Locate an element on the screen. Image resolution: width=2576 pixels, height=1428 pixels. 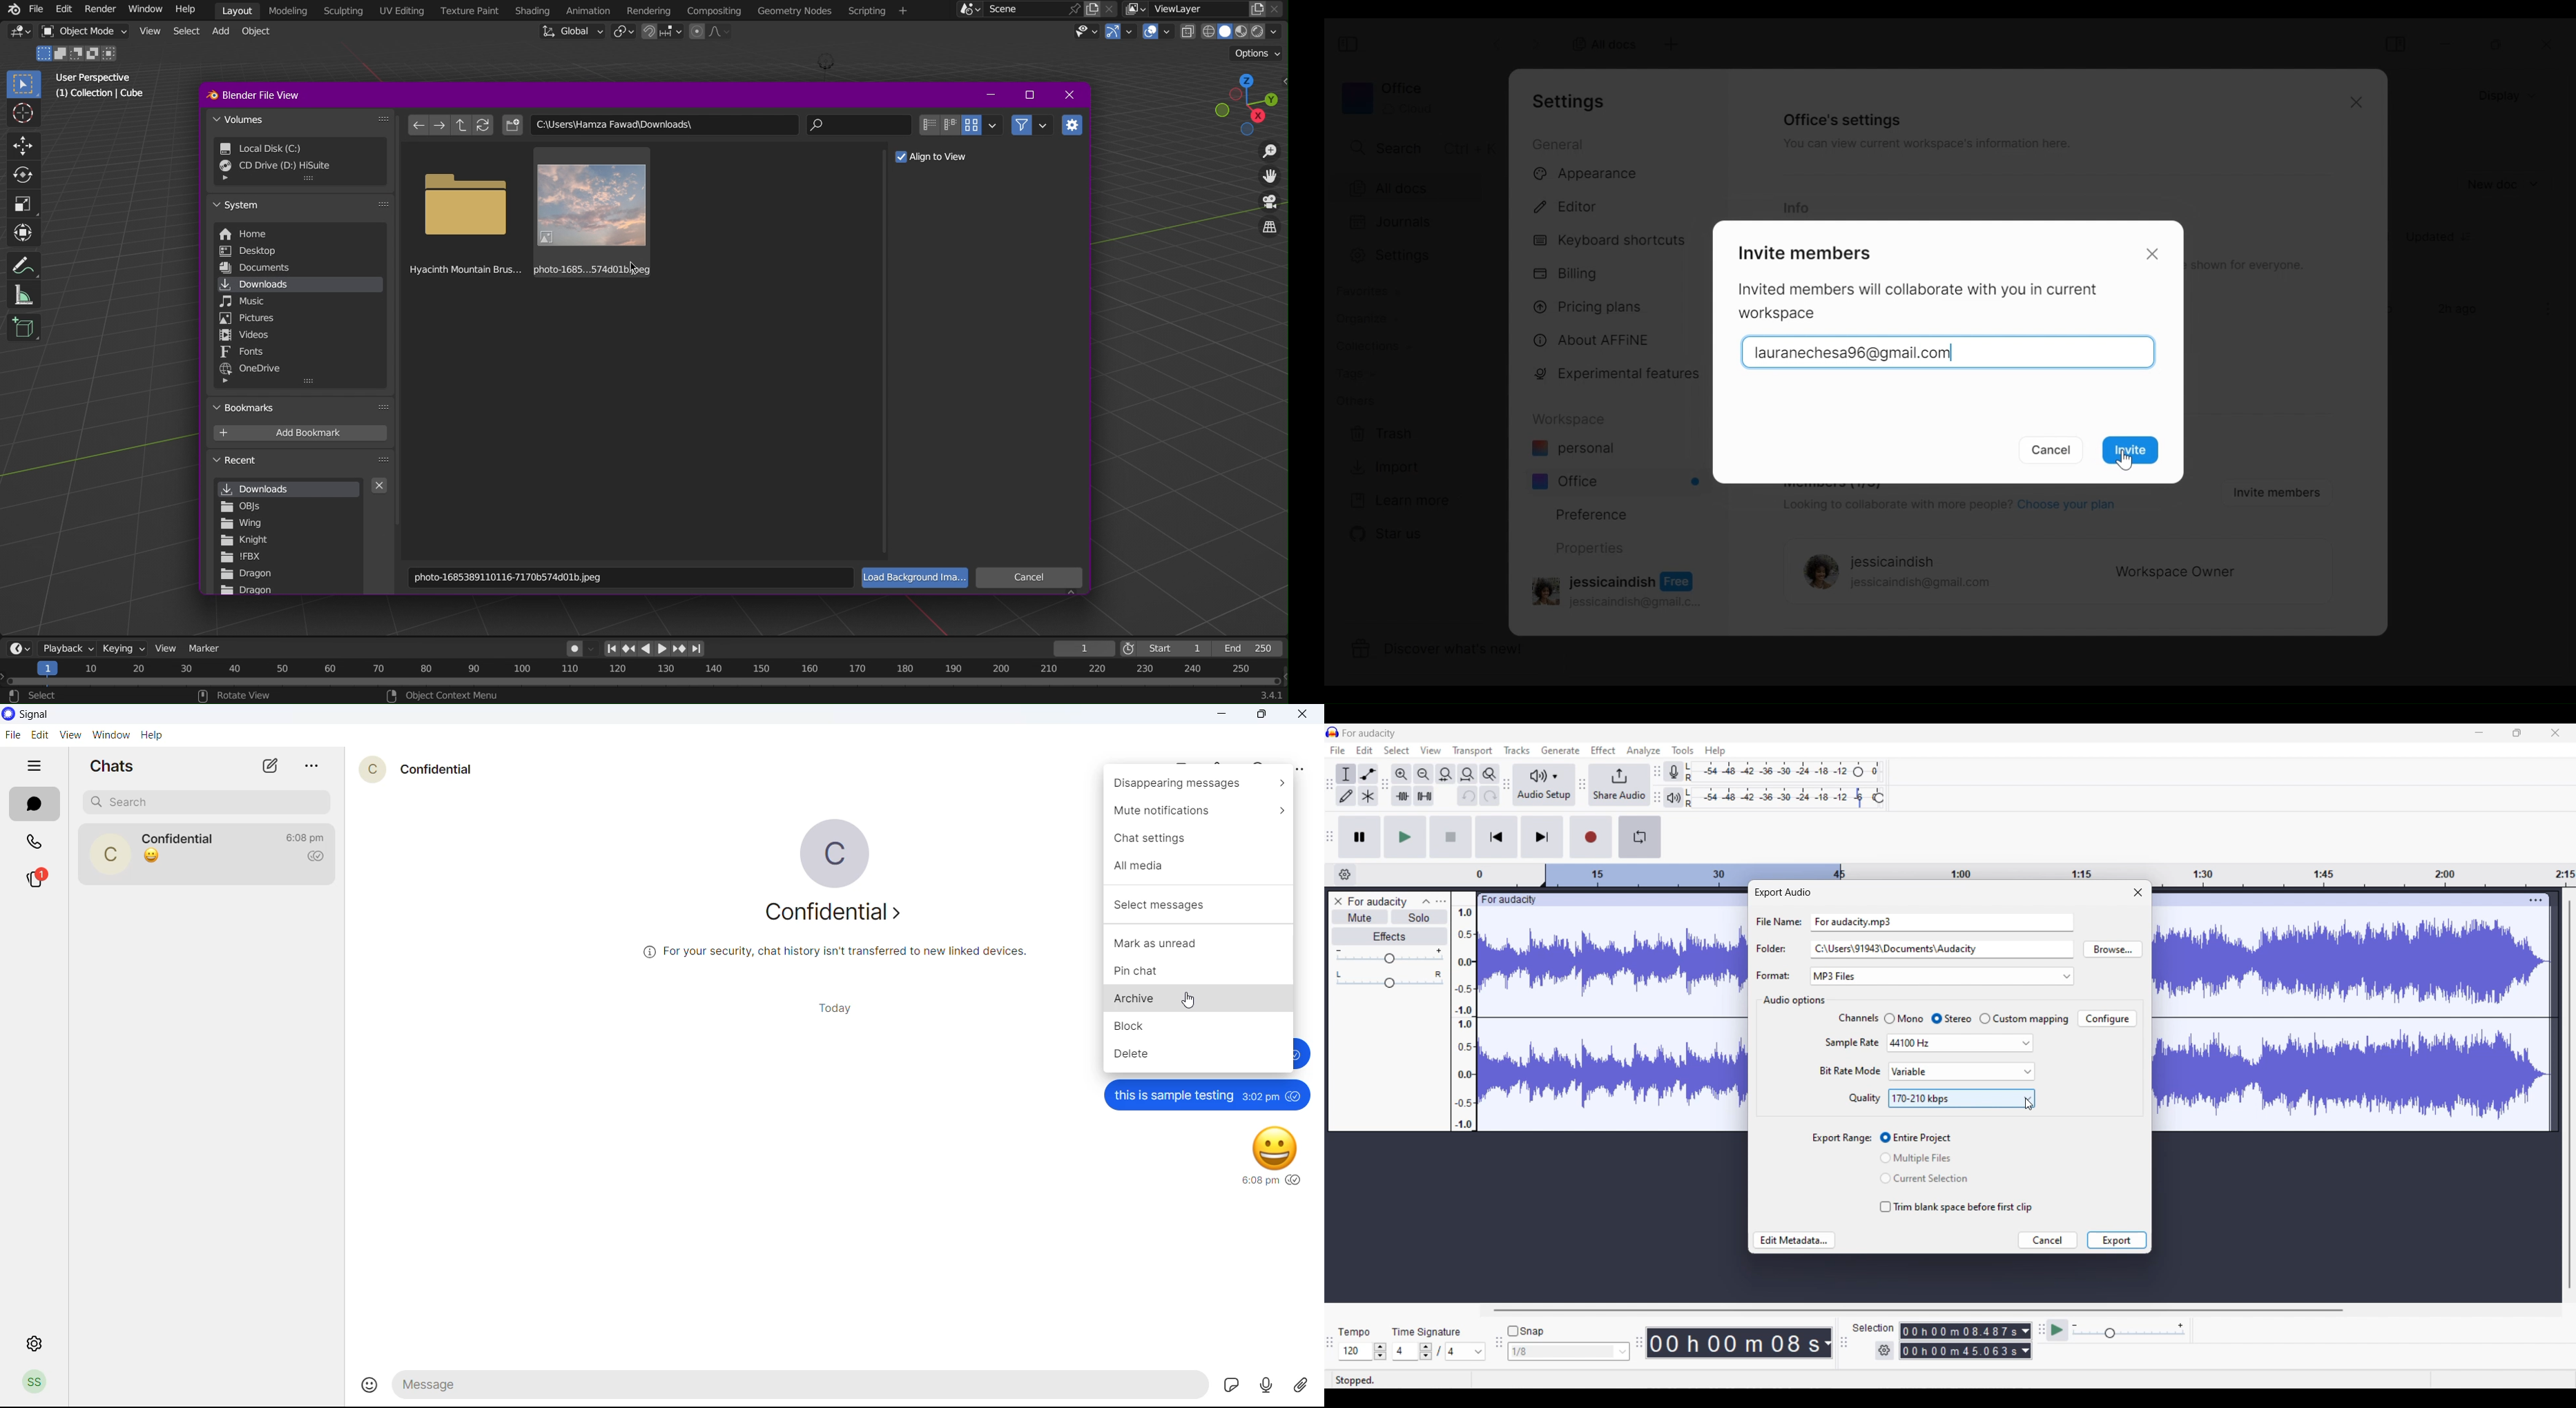
Cursor is located at coordinates (22, 116).